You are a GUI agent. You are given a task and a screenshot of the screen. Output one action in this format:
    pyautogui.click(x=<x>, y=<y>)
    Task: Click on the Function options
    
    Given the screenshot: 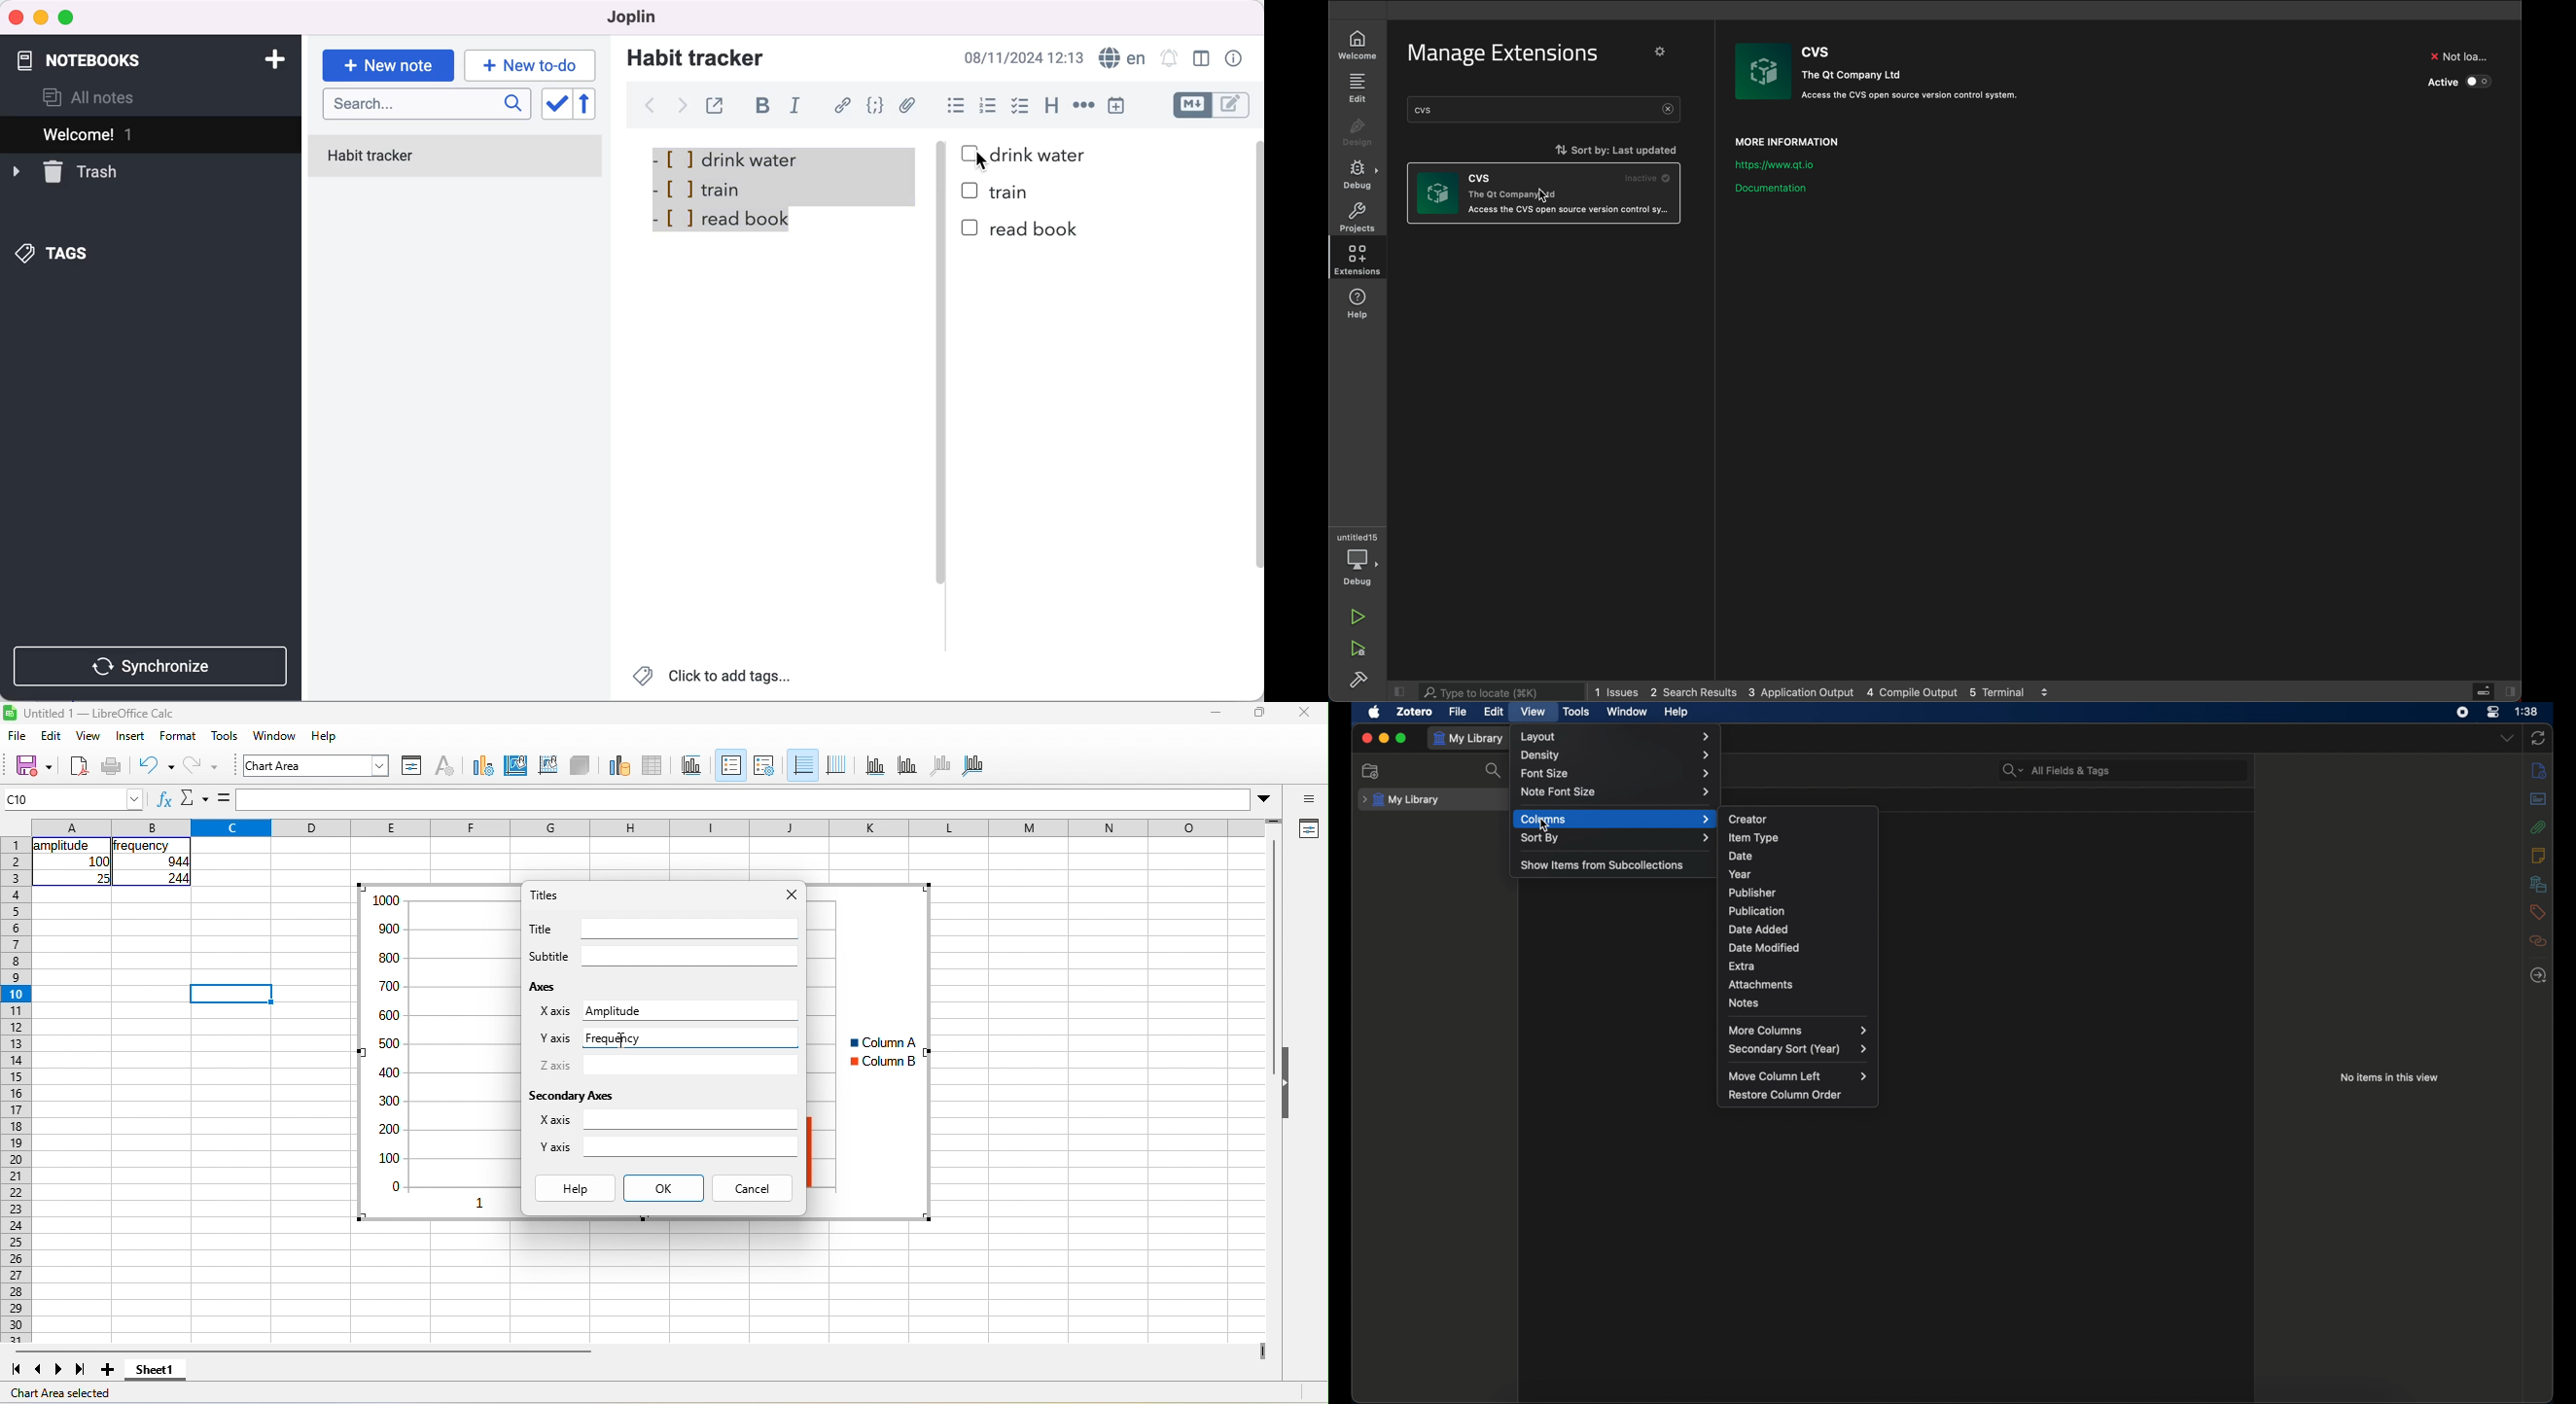 What is the action you would take?
    pyautogui.click(x=194, y=798)
    